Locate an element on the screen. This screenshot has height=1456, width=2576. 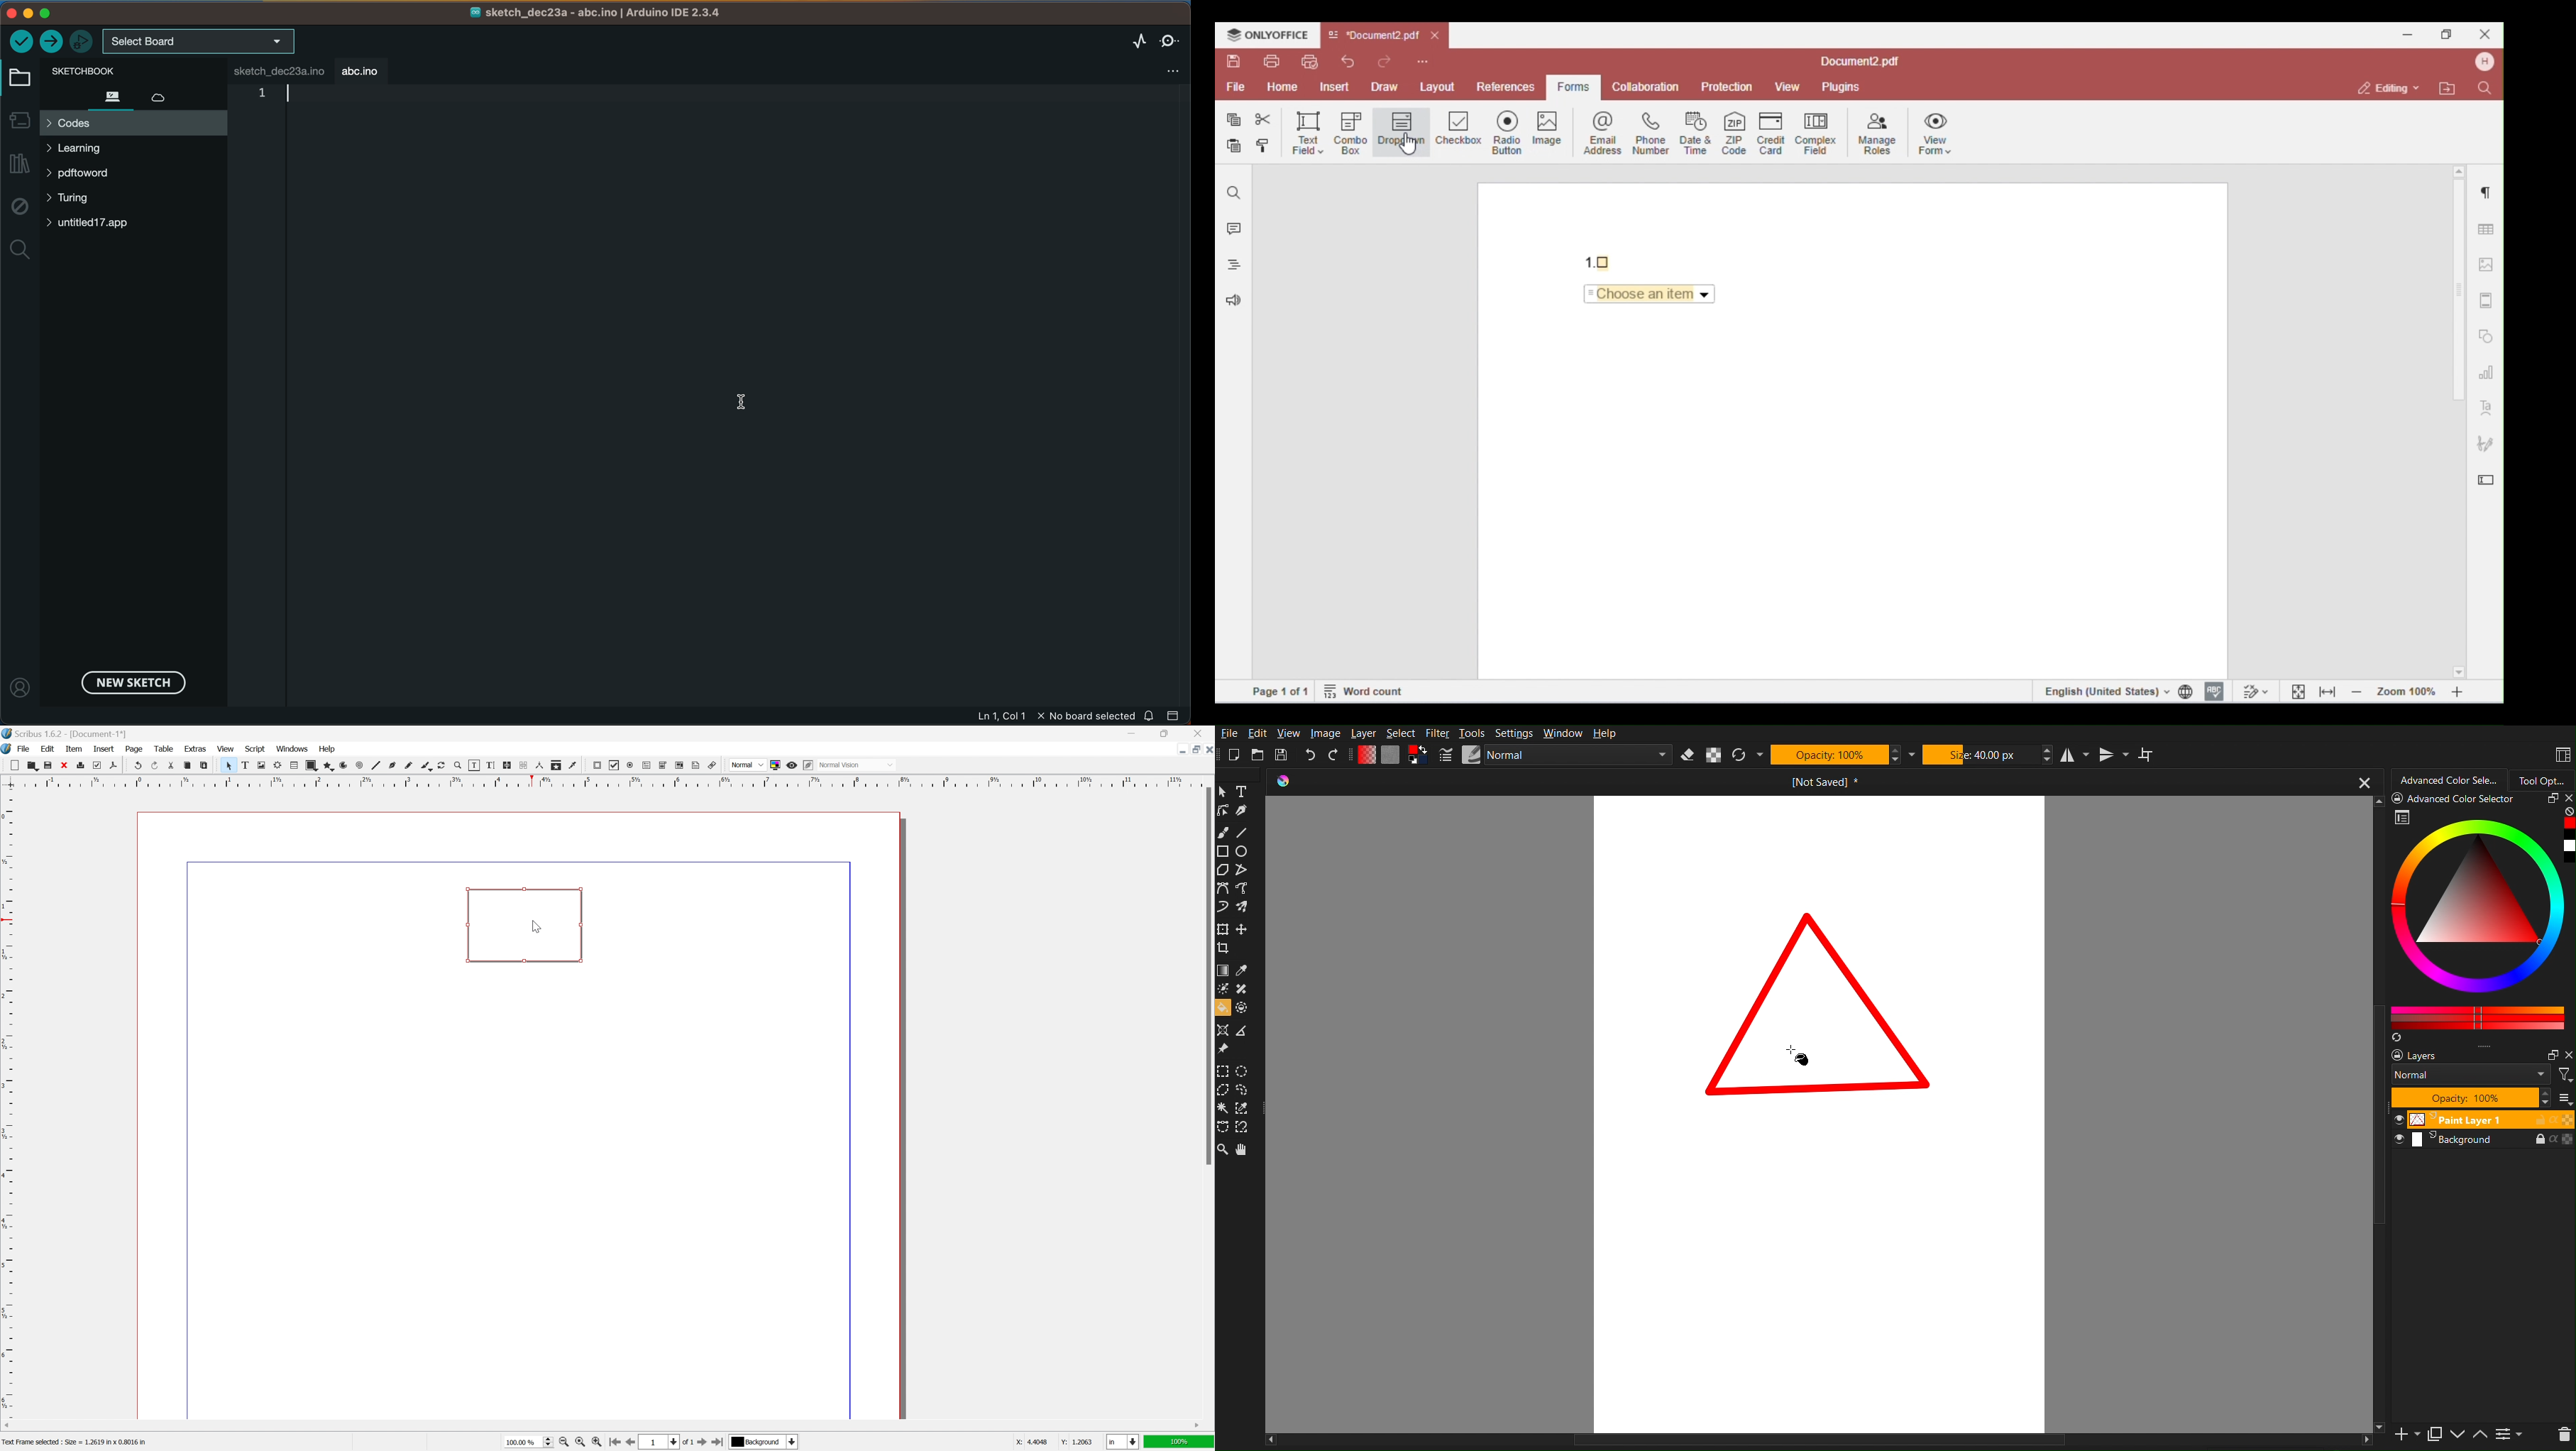
elliptical Selection Tools is located at coordinates (1243, 1071).